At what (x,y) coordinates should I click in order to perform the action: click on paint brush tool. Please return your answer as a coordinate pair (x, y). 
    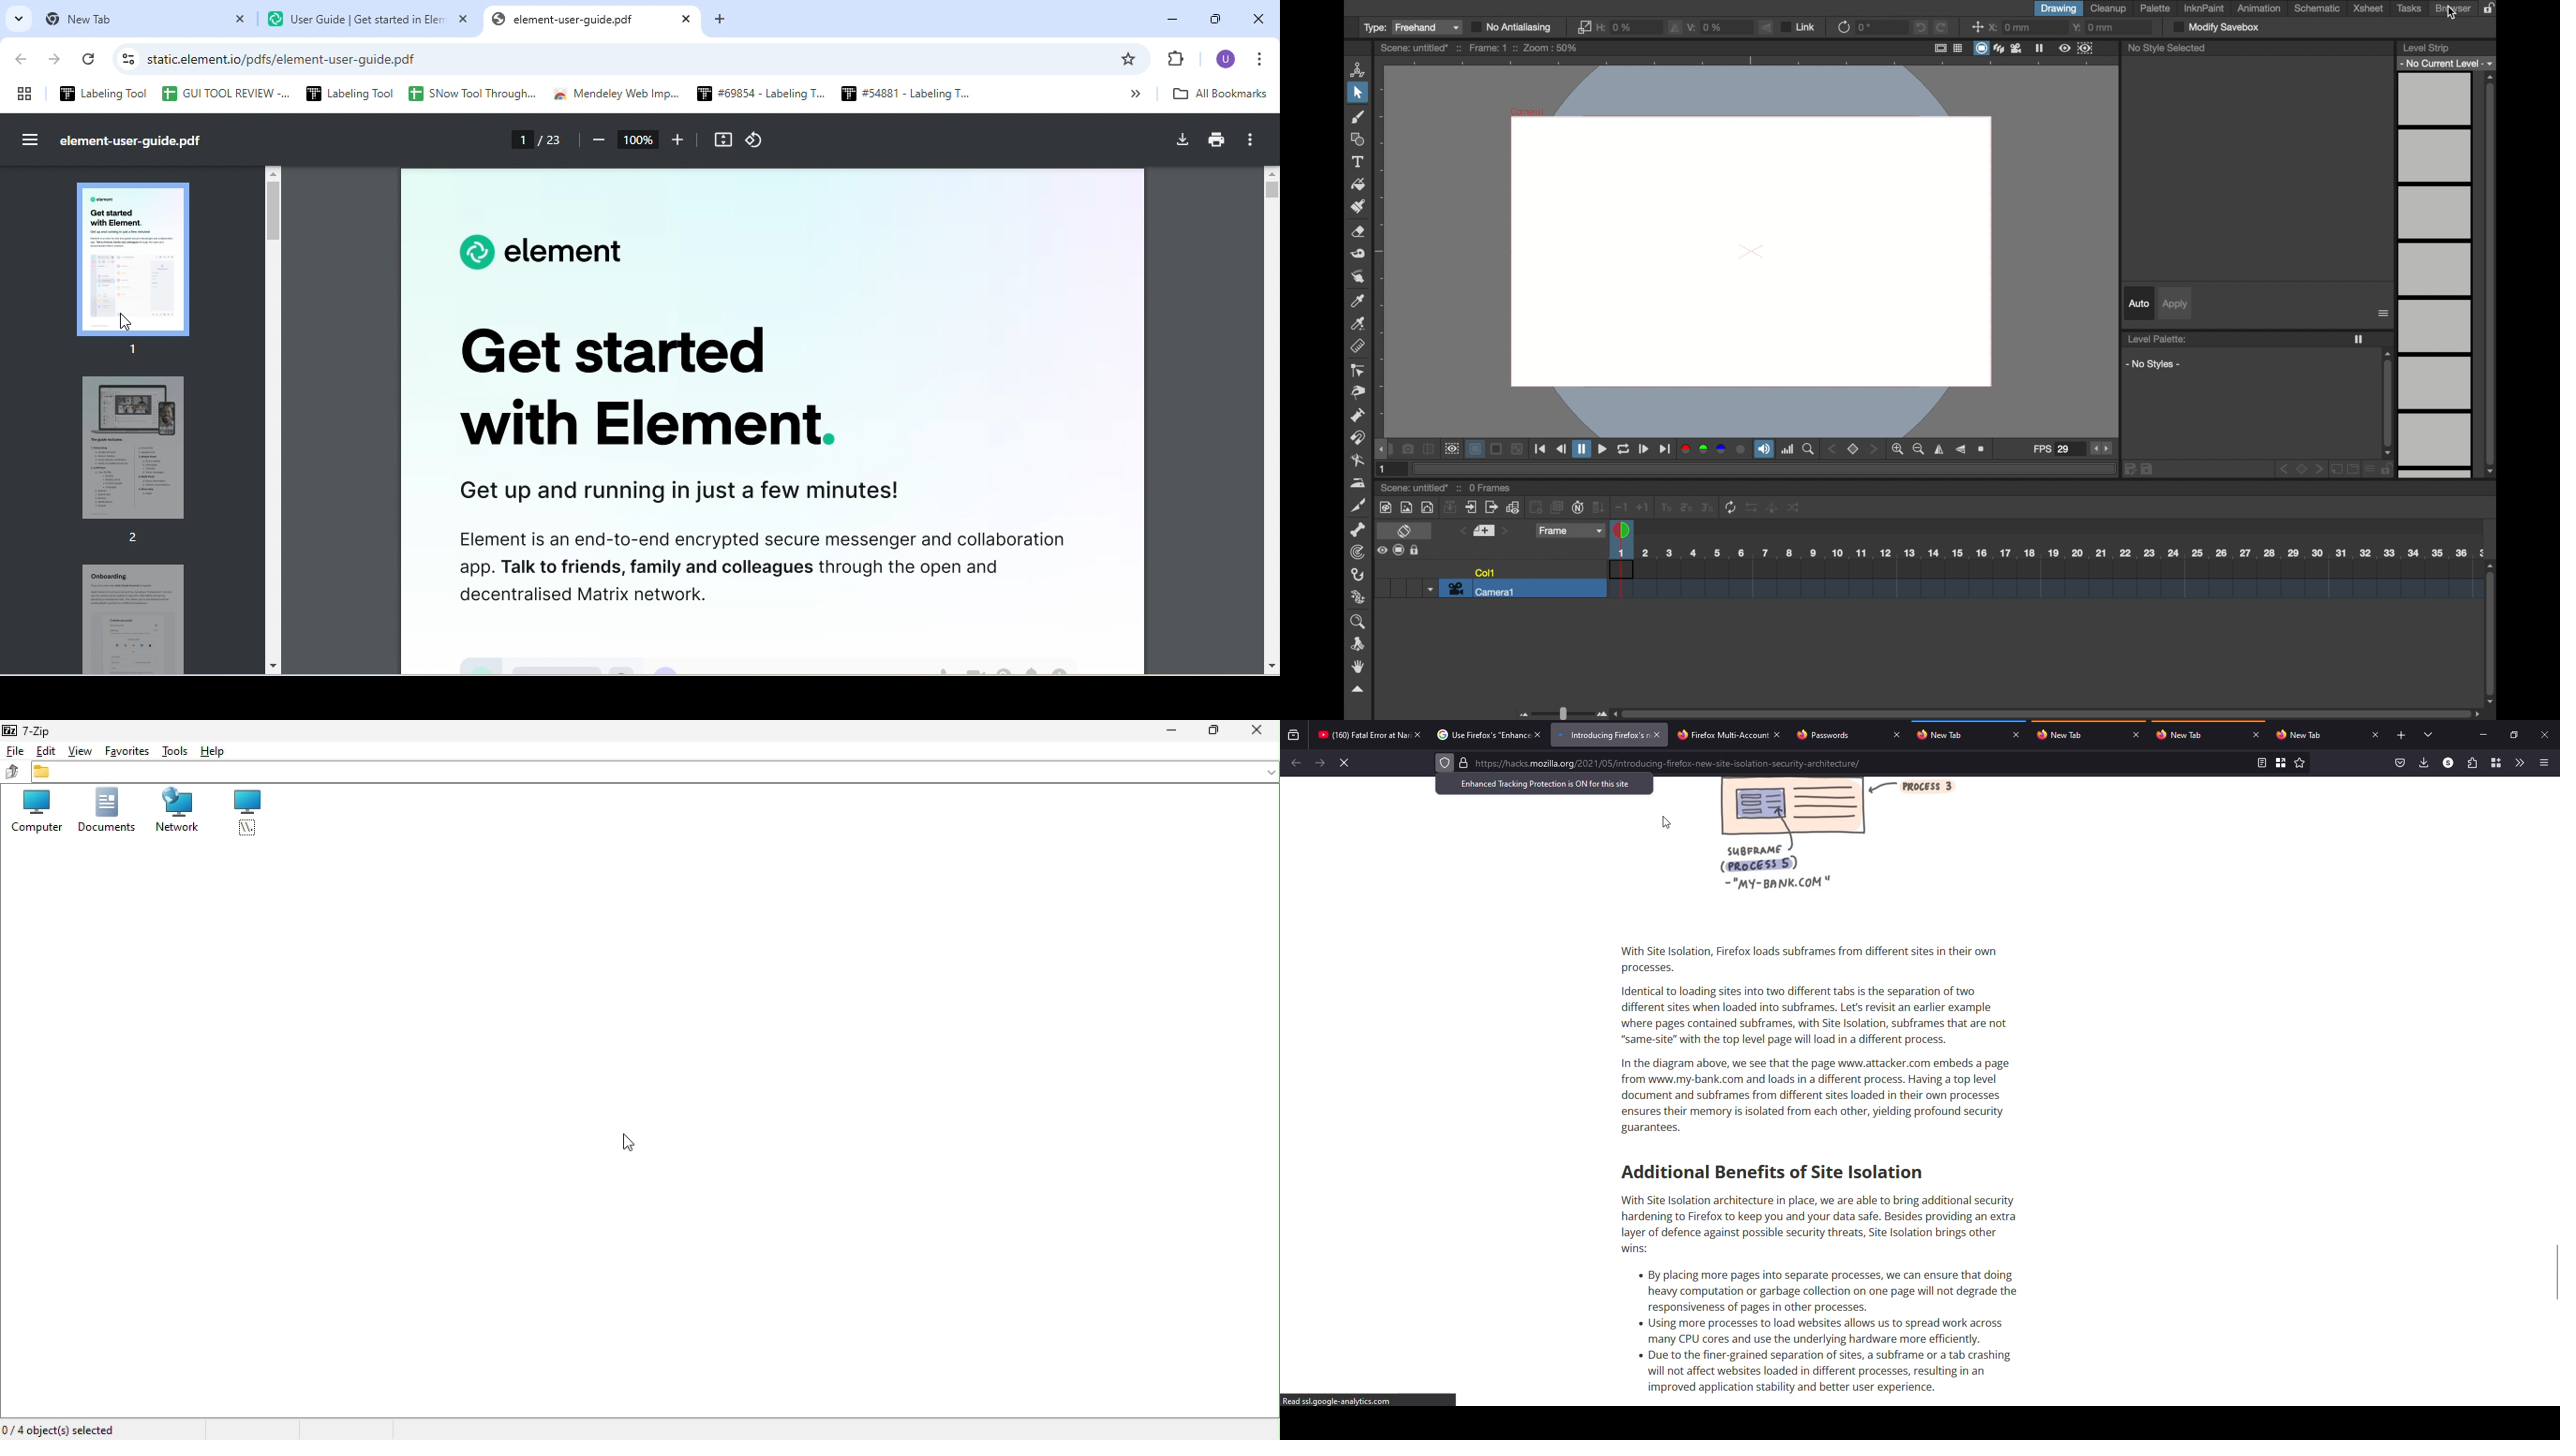
    Looking at the image, I should click on (1357, 117).